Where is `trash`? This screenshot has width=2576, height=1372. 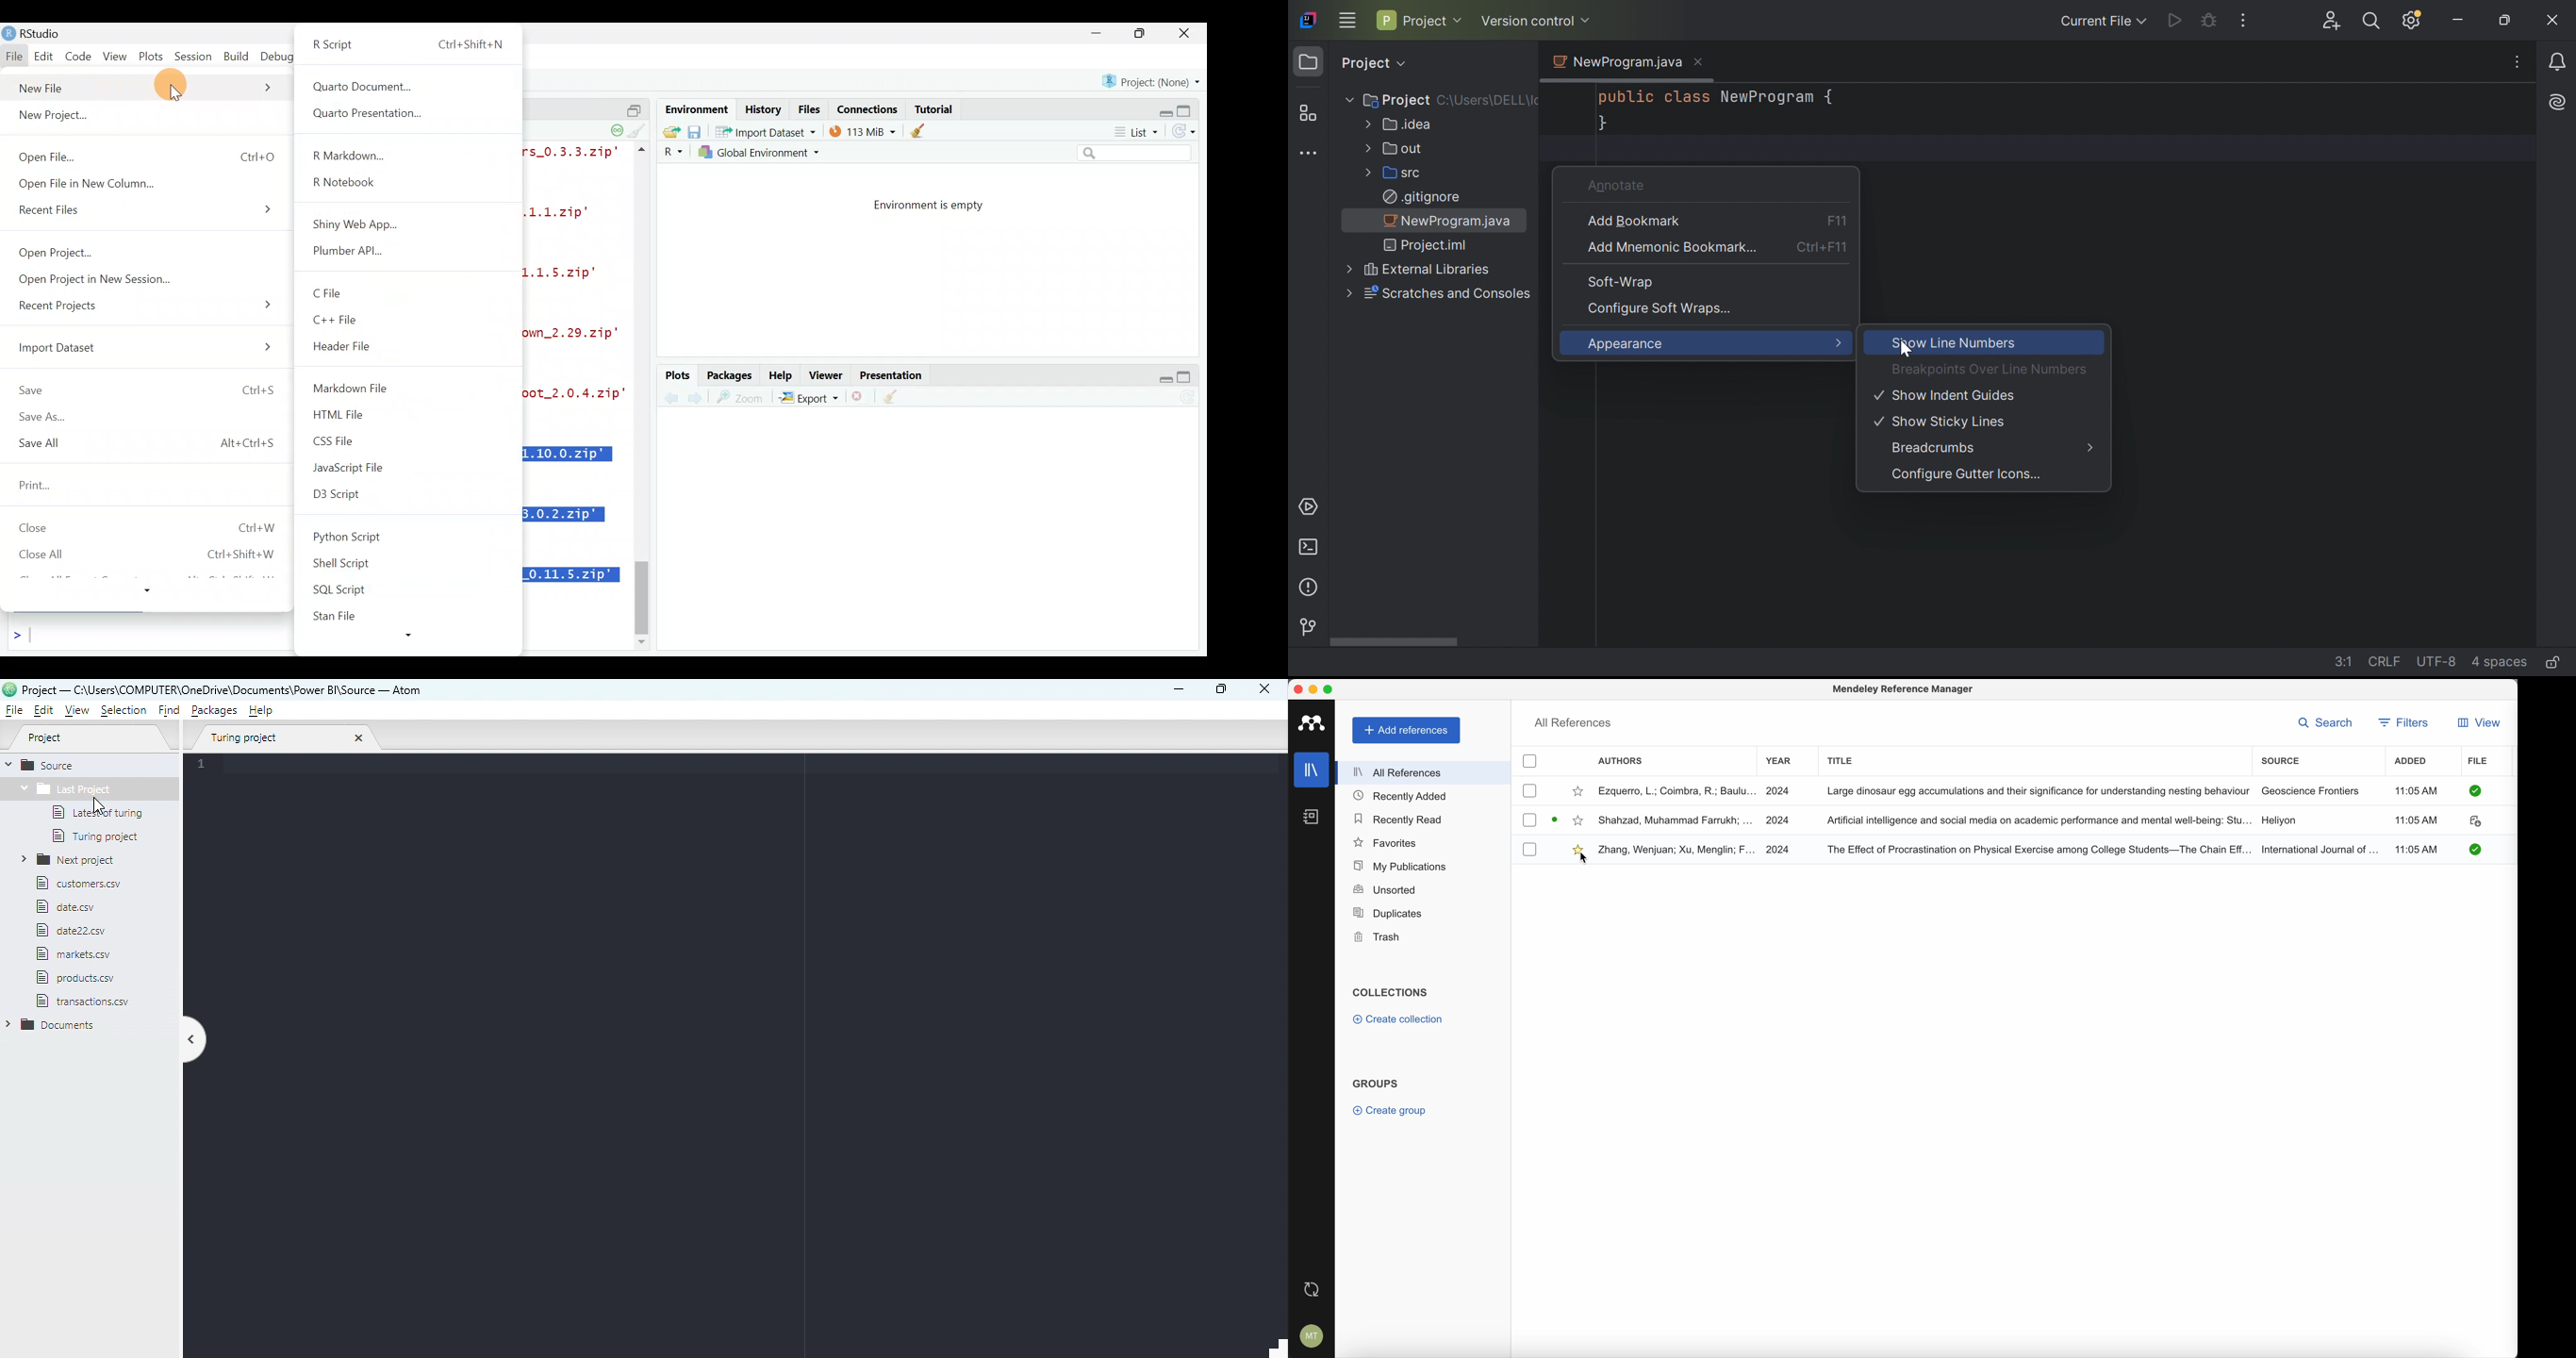 trash is located at coordinates (1378, 937).